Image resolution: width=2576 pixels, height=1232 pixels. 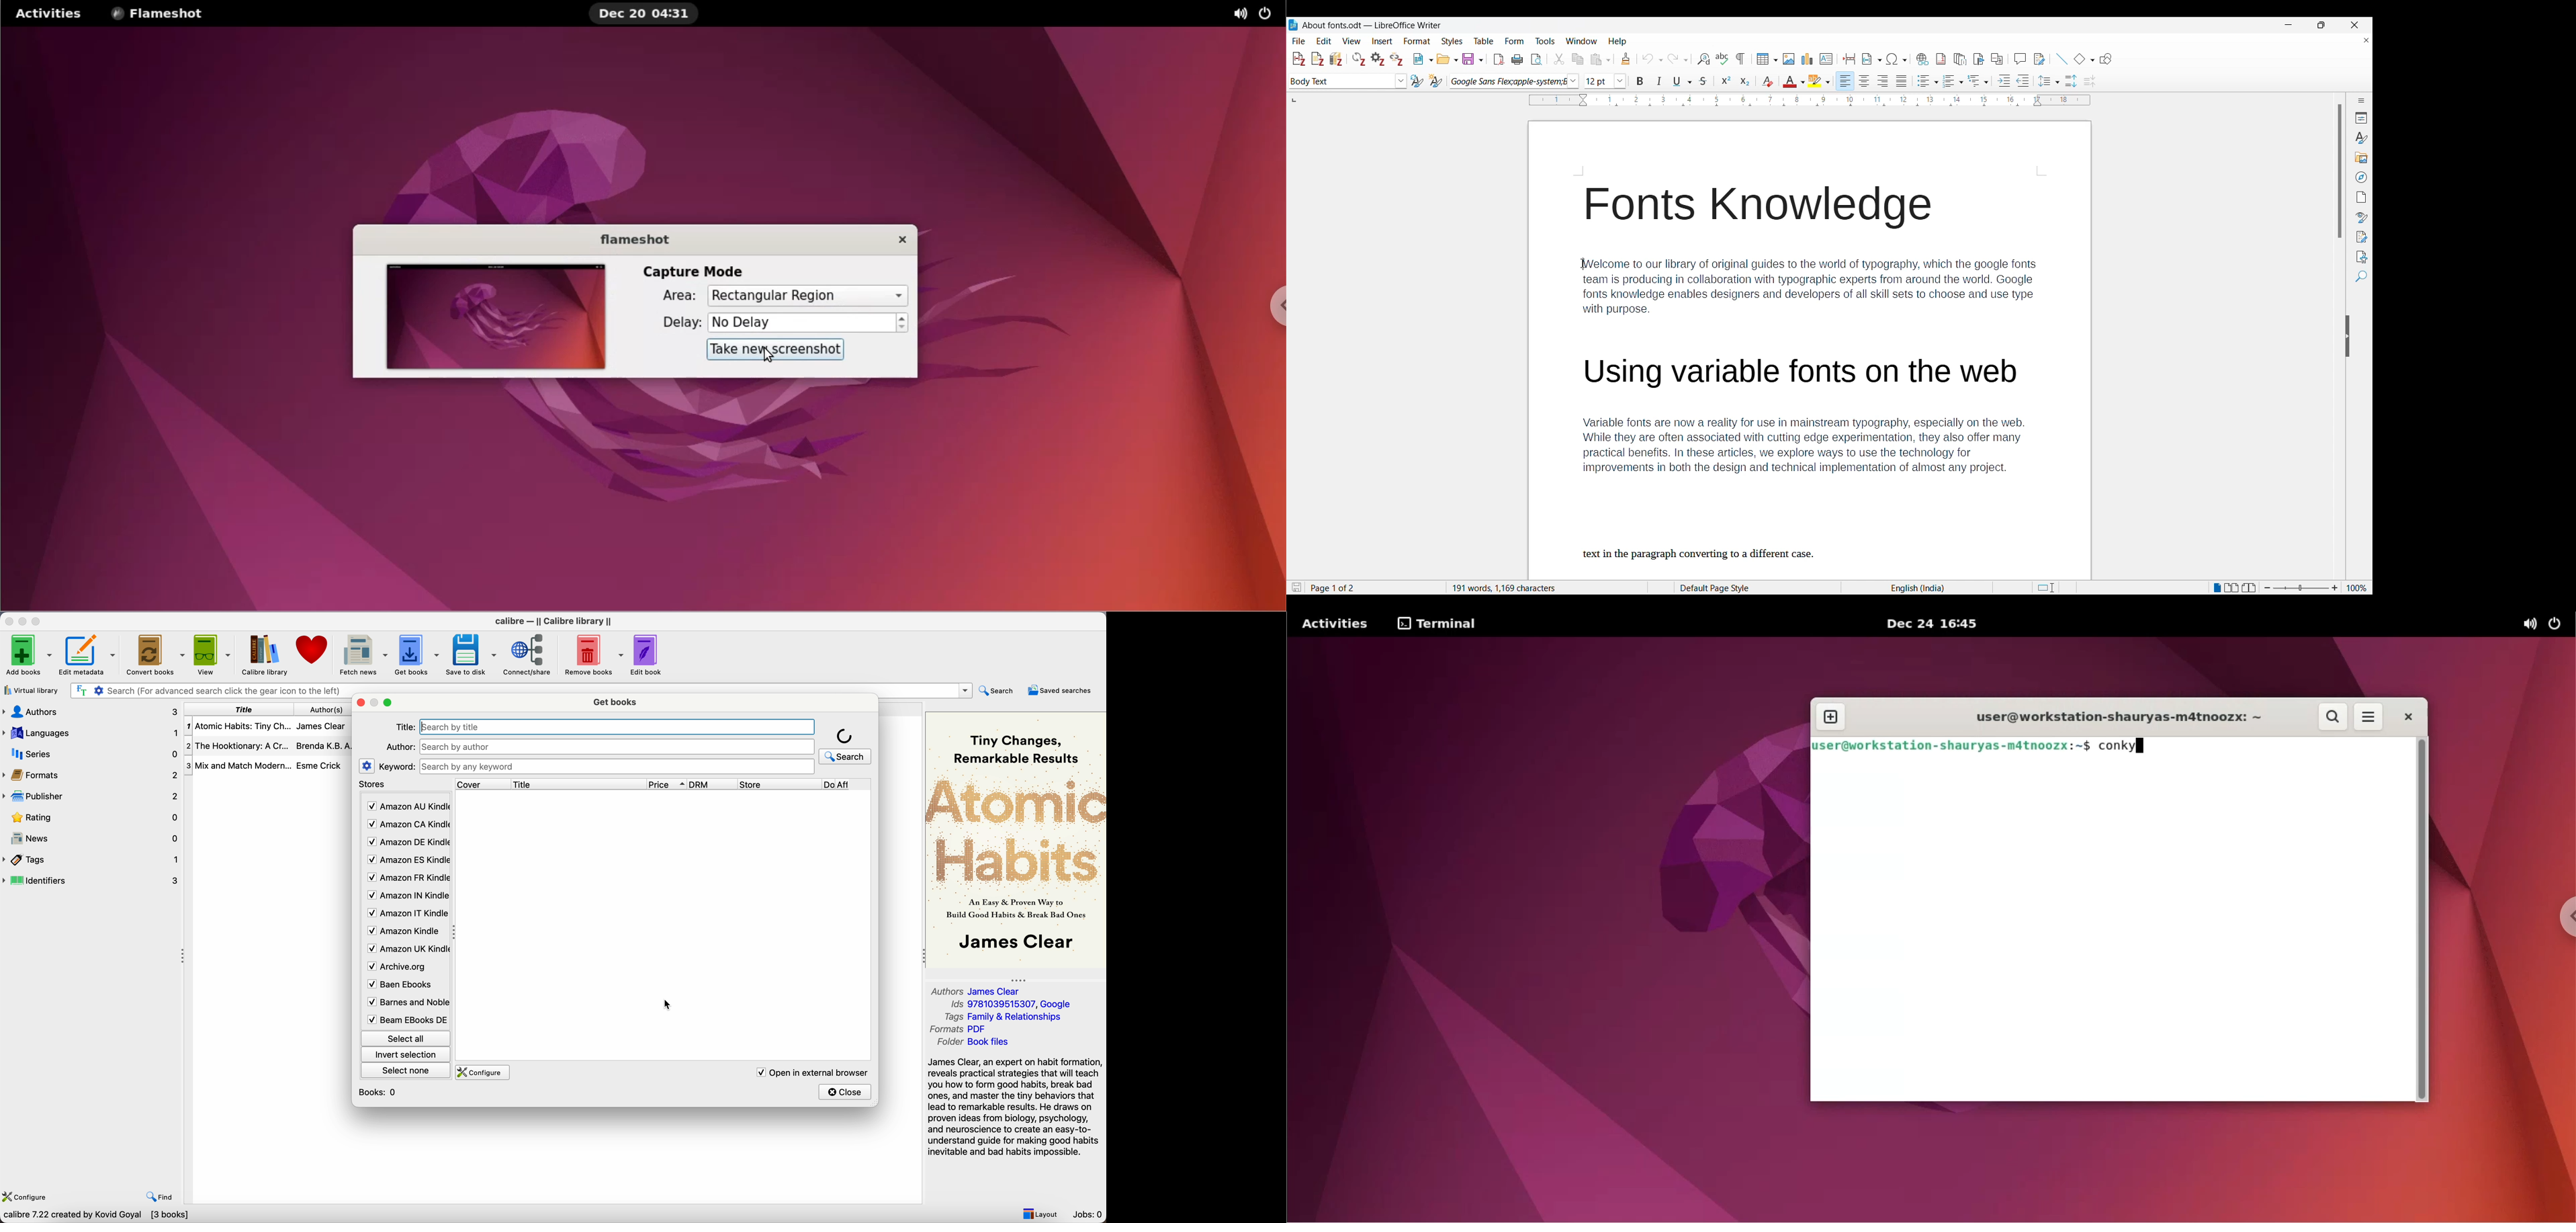 I want to click on edit book, so click(x=647, y=653).